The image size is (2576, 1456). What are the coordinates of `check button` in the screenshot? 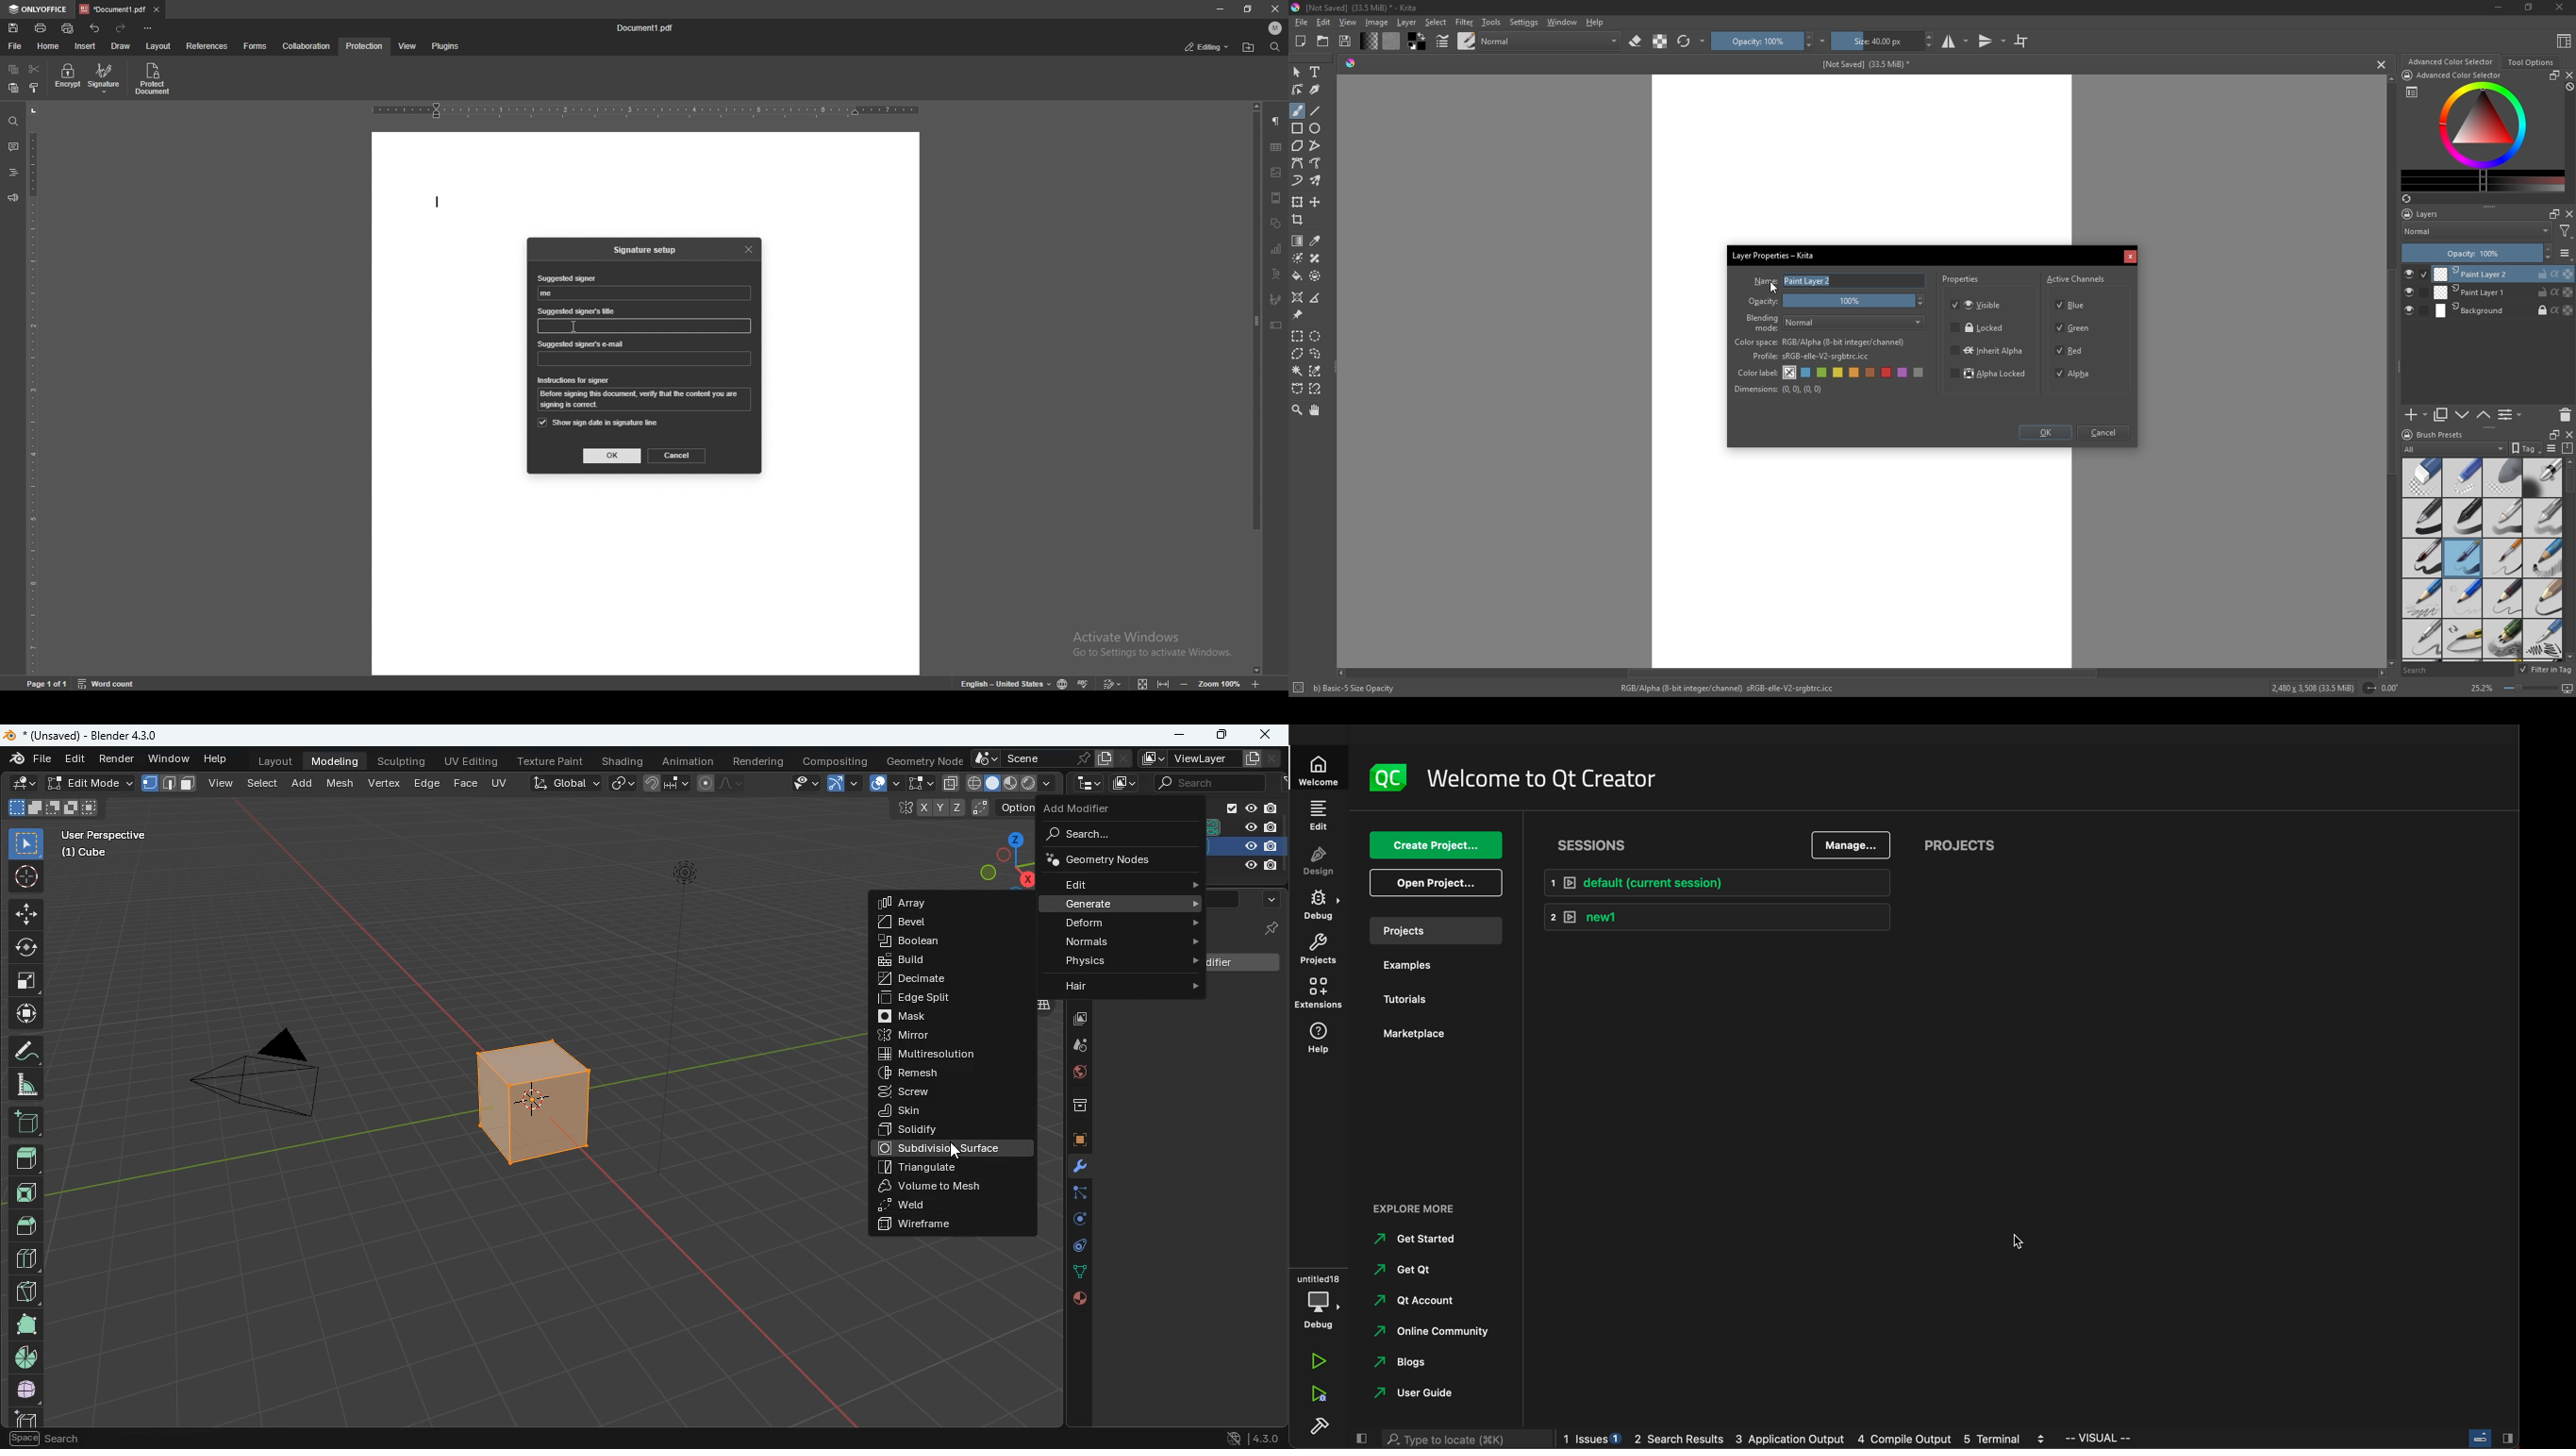 It's located at (2415, 311).